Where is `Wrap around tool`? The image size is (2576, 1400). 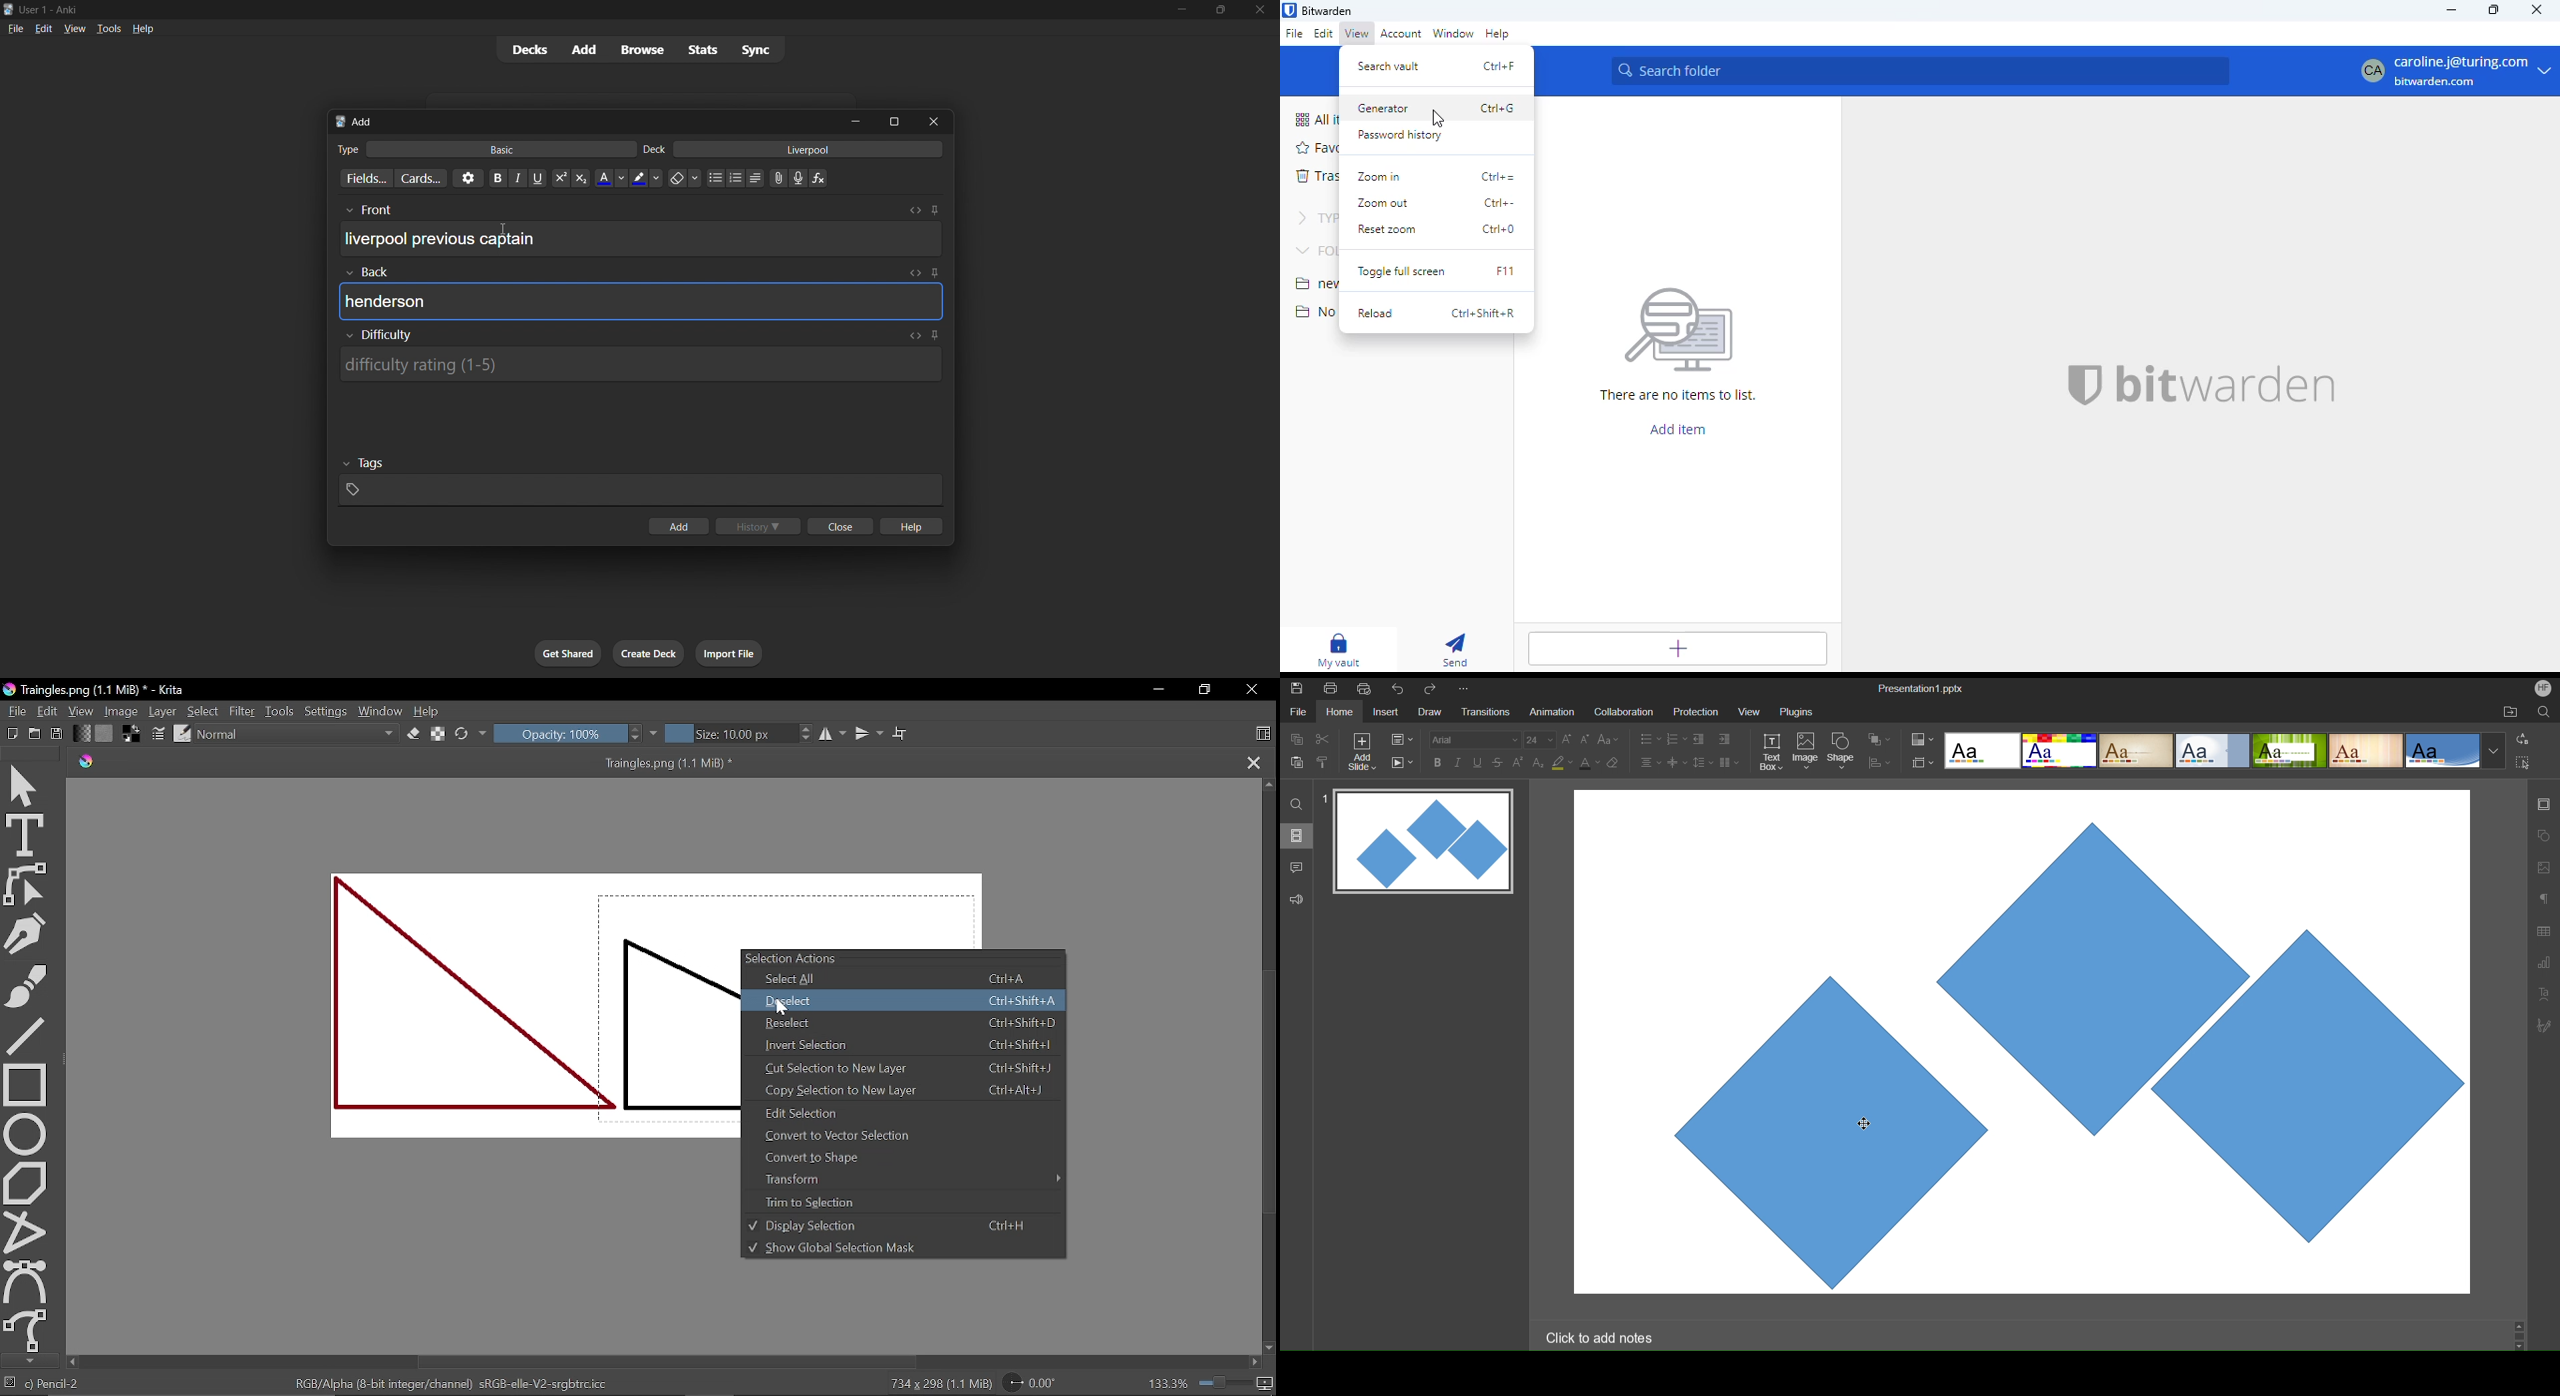 Wrap around tool is located at coordinates (899, 734).